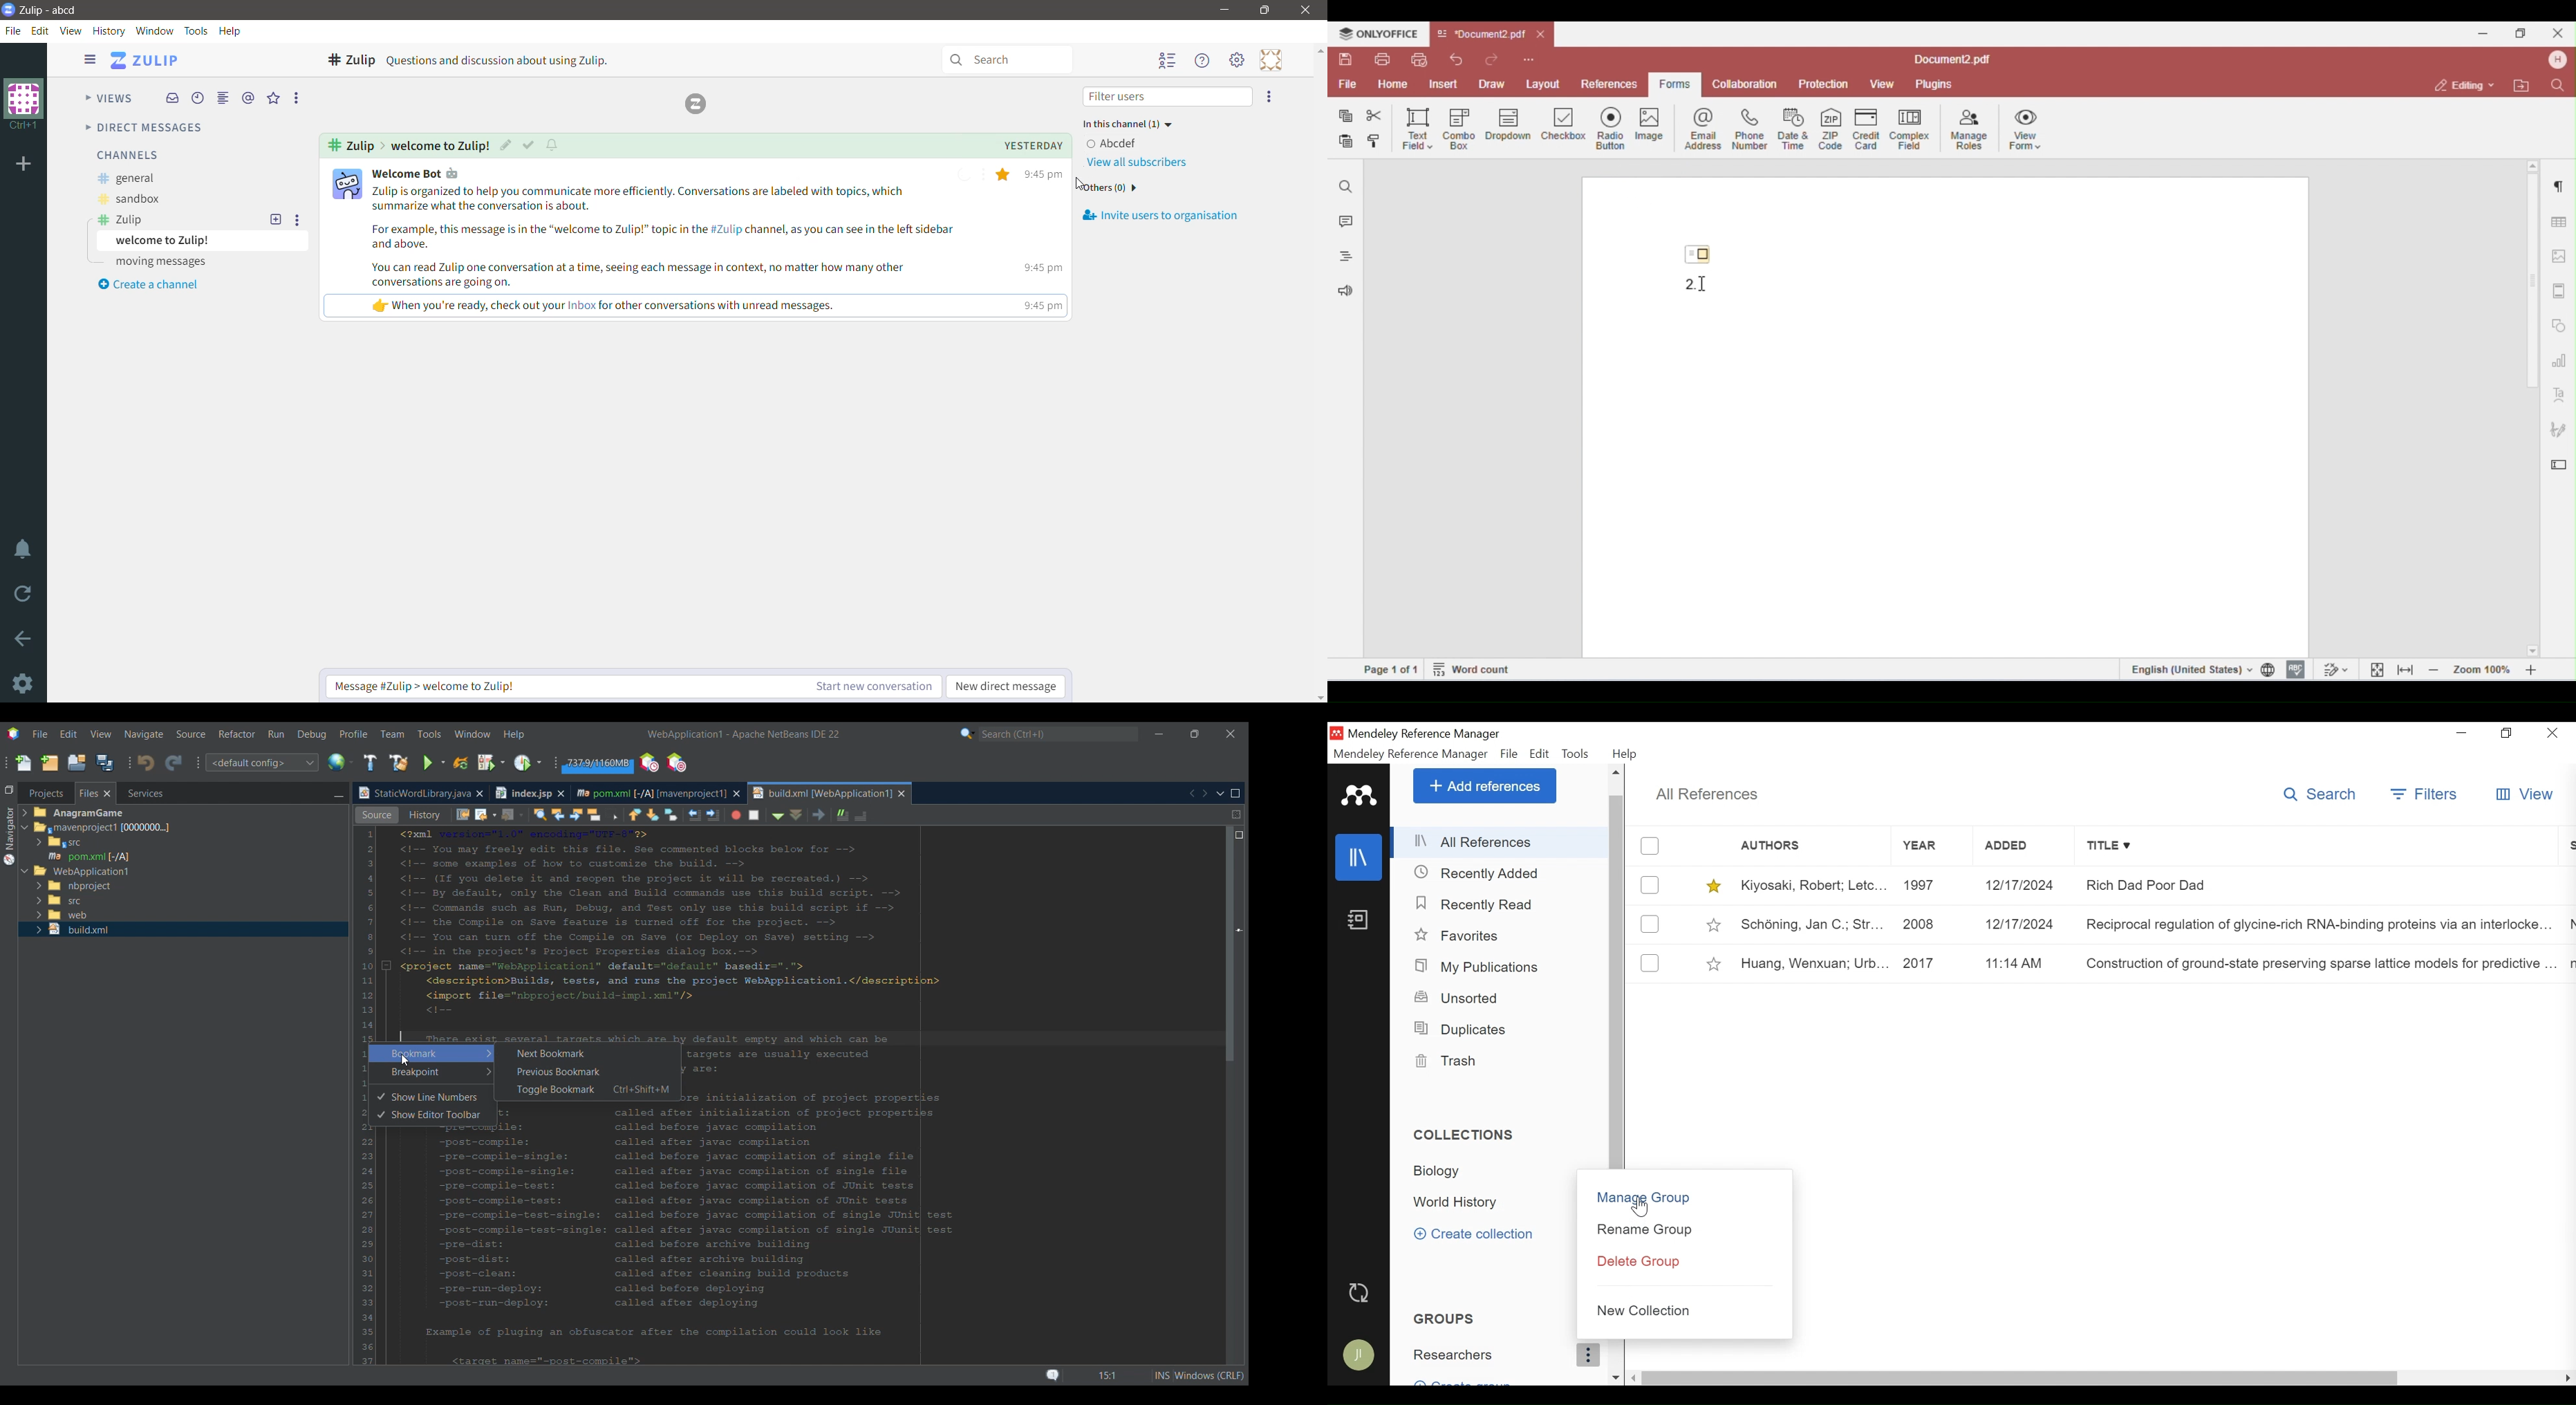 This screenshot has width=2576, height=1428. I want to click on My Publications, so click(1476, 967).